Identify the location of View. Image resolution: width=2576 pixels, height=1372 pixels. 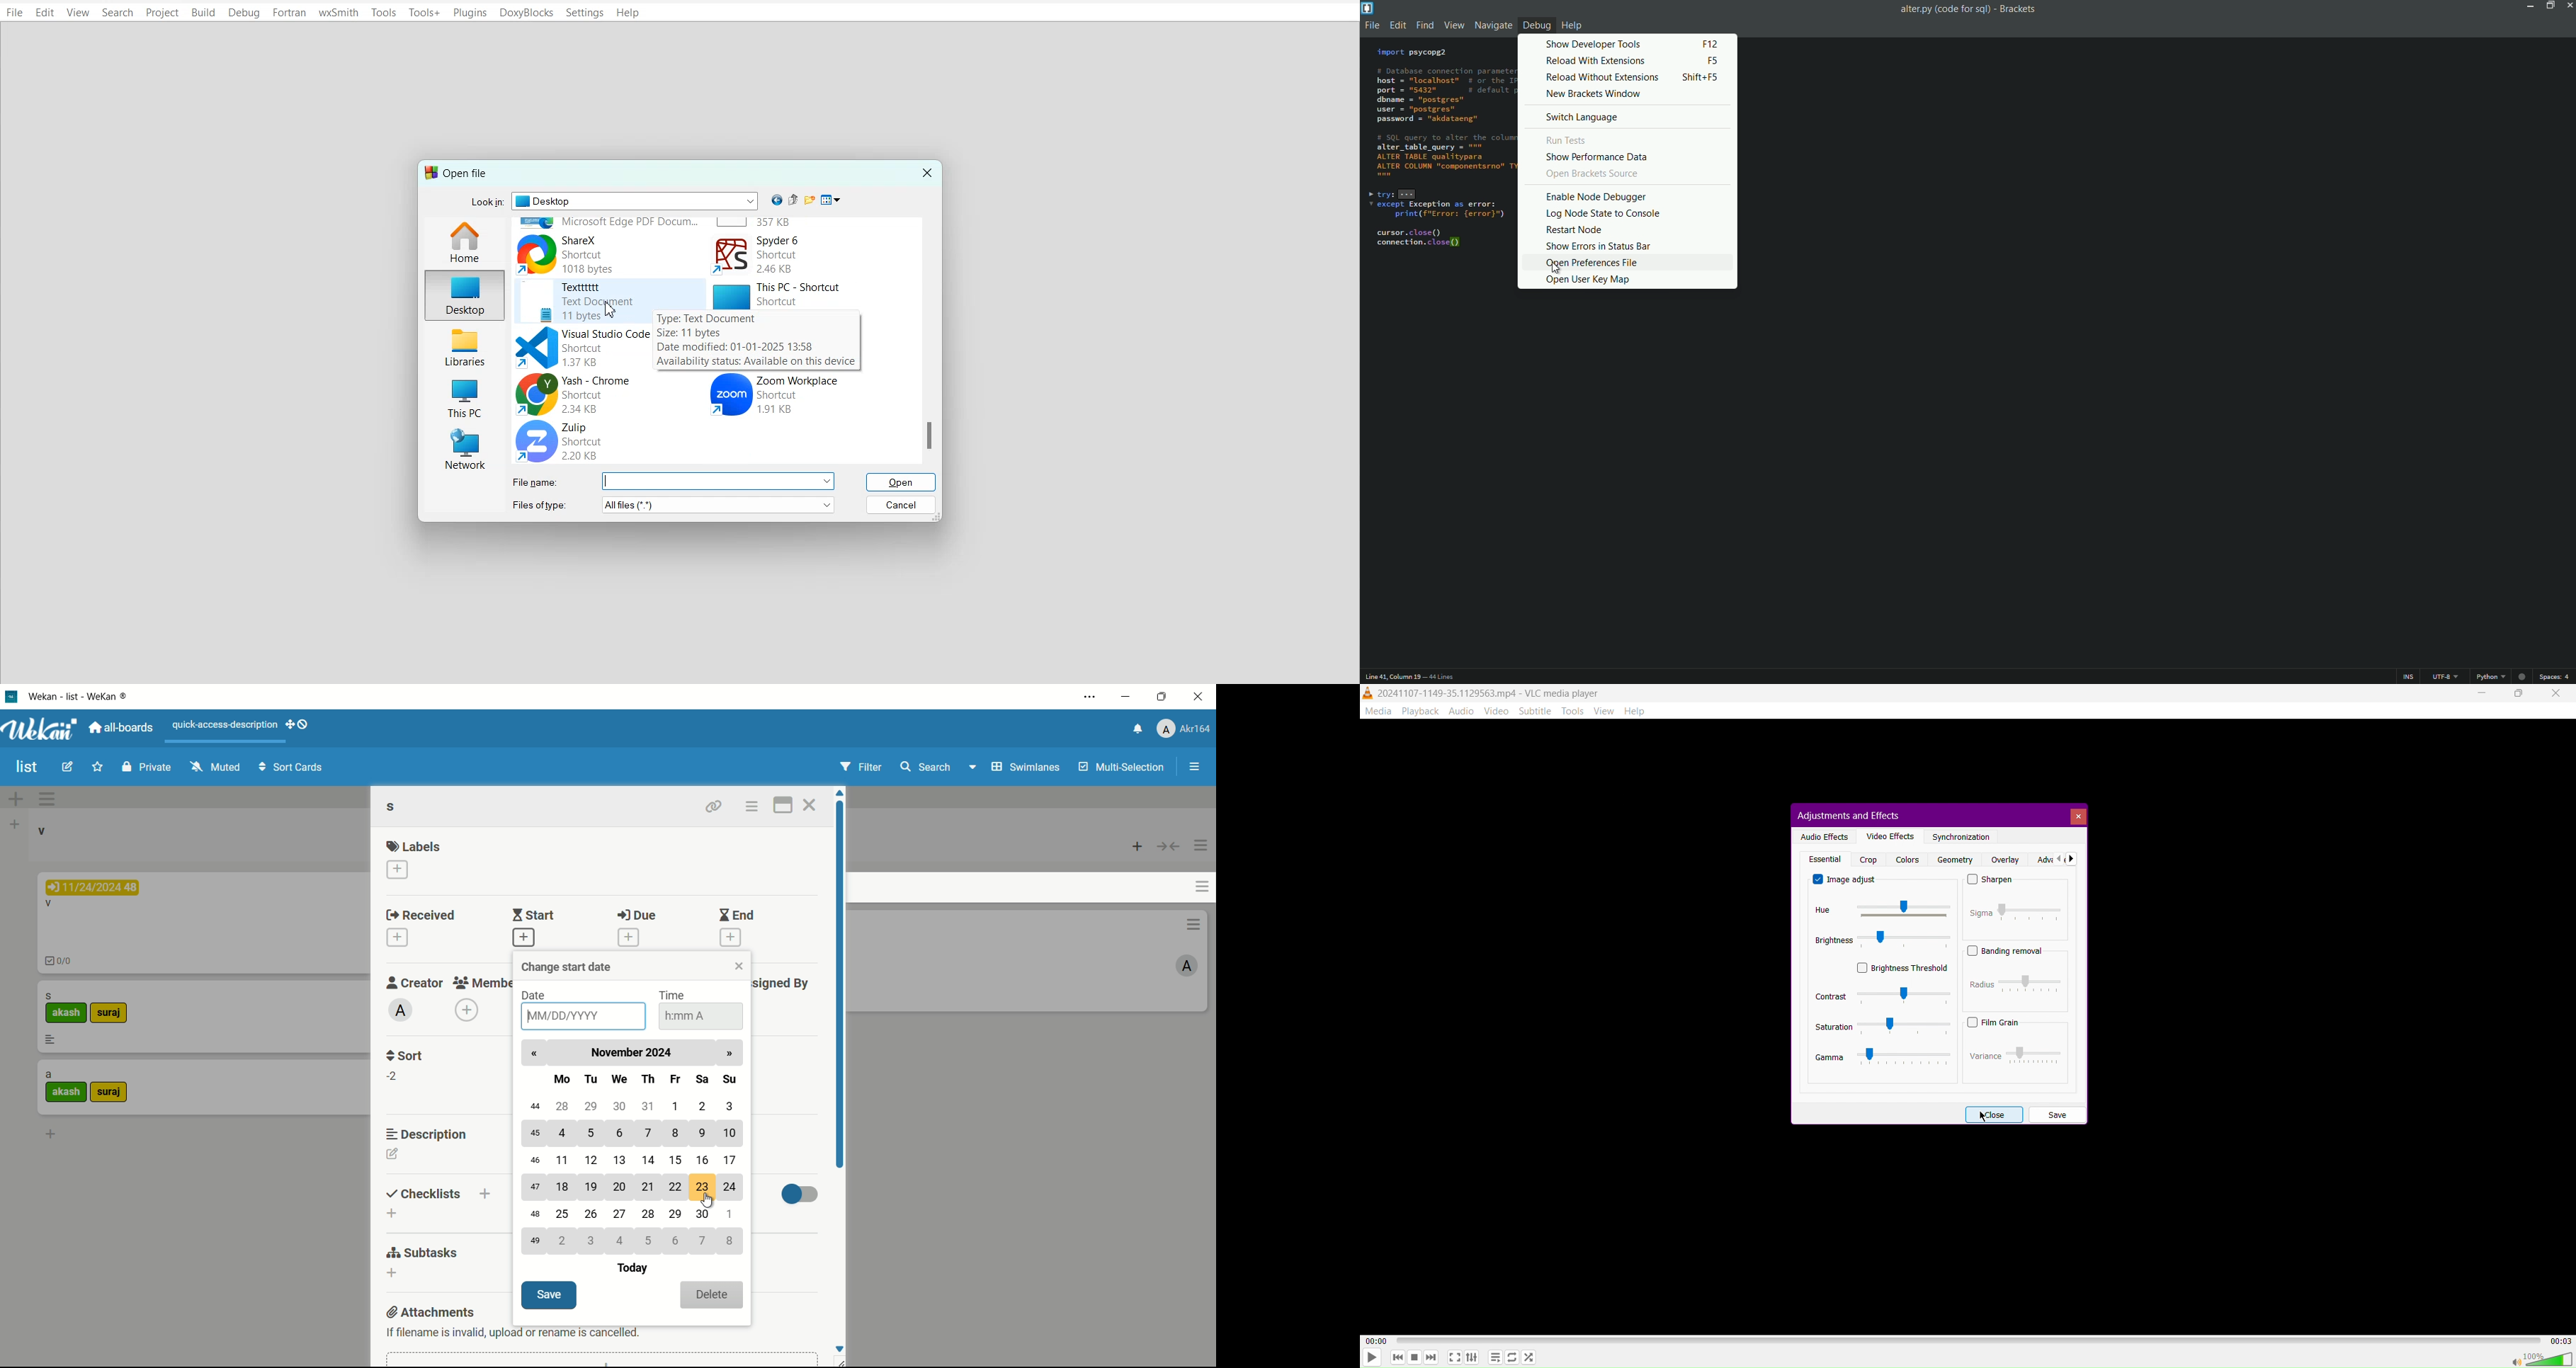
(1608, 711).